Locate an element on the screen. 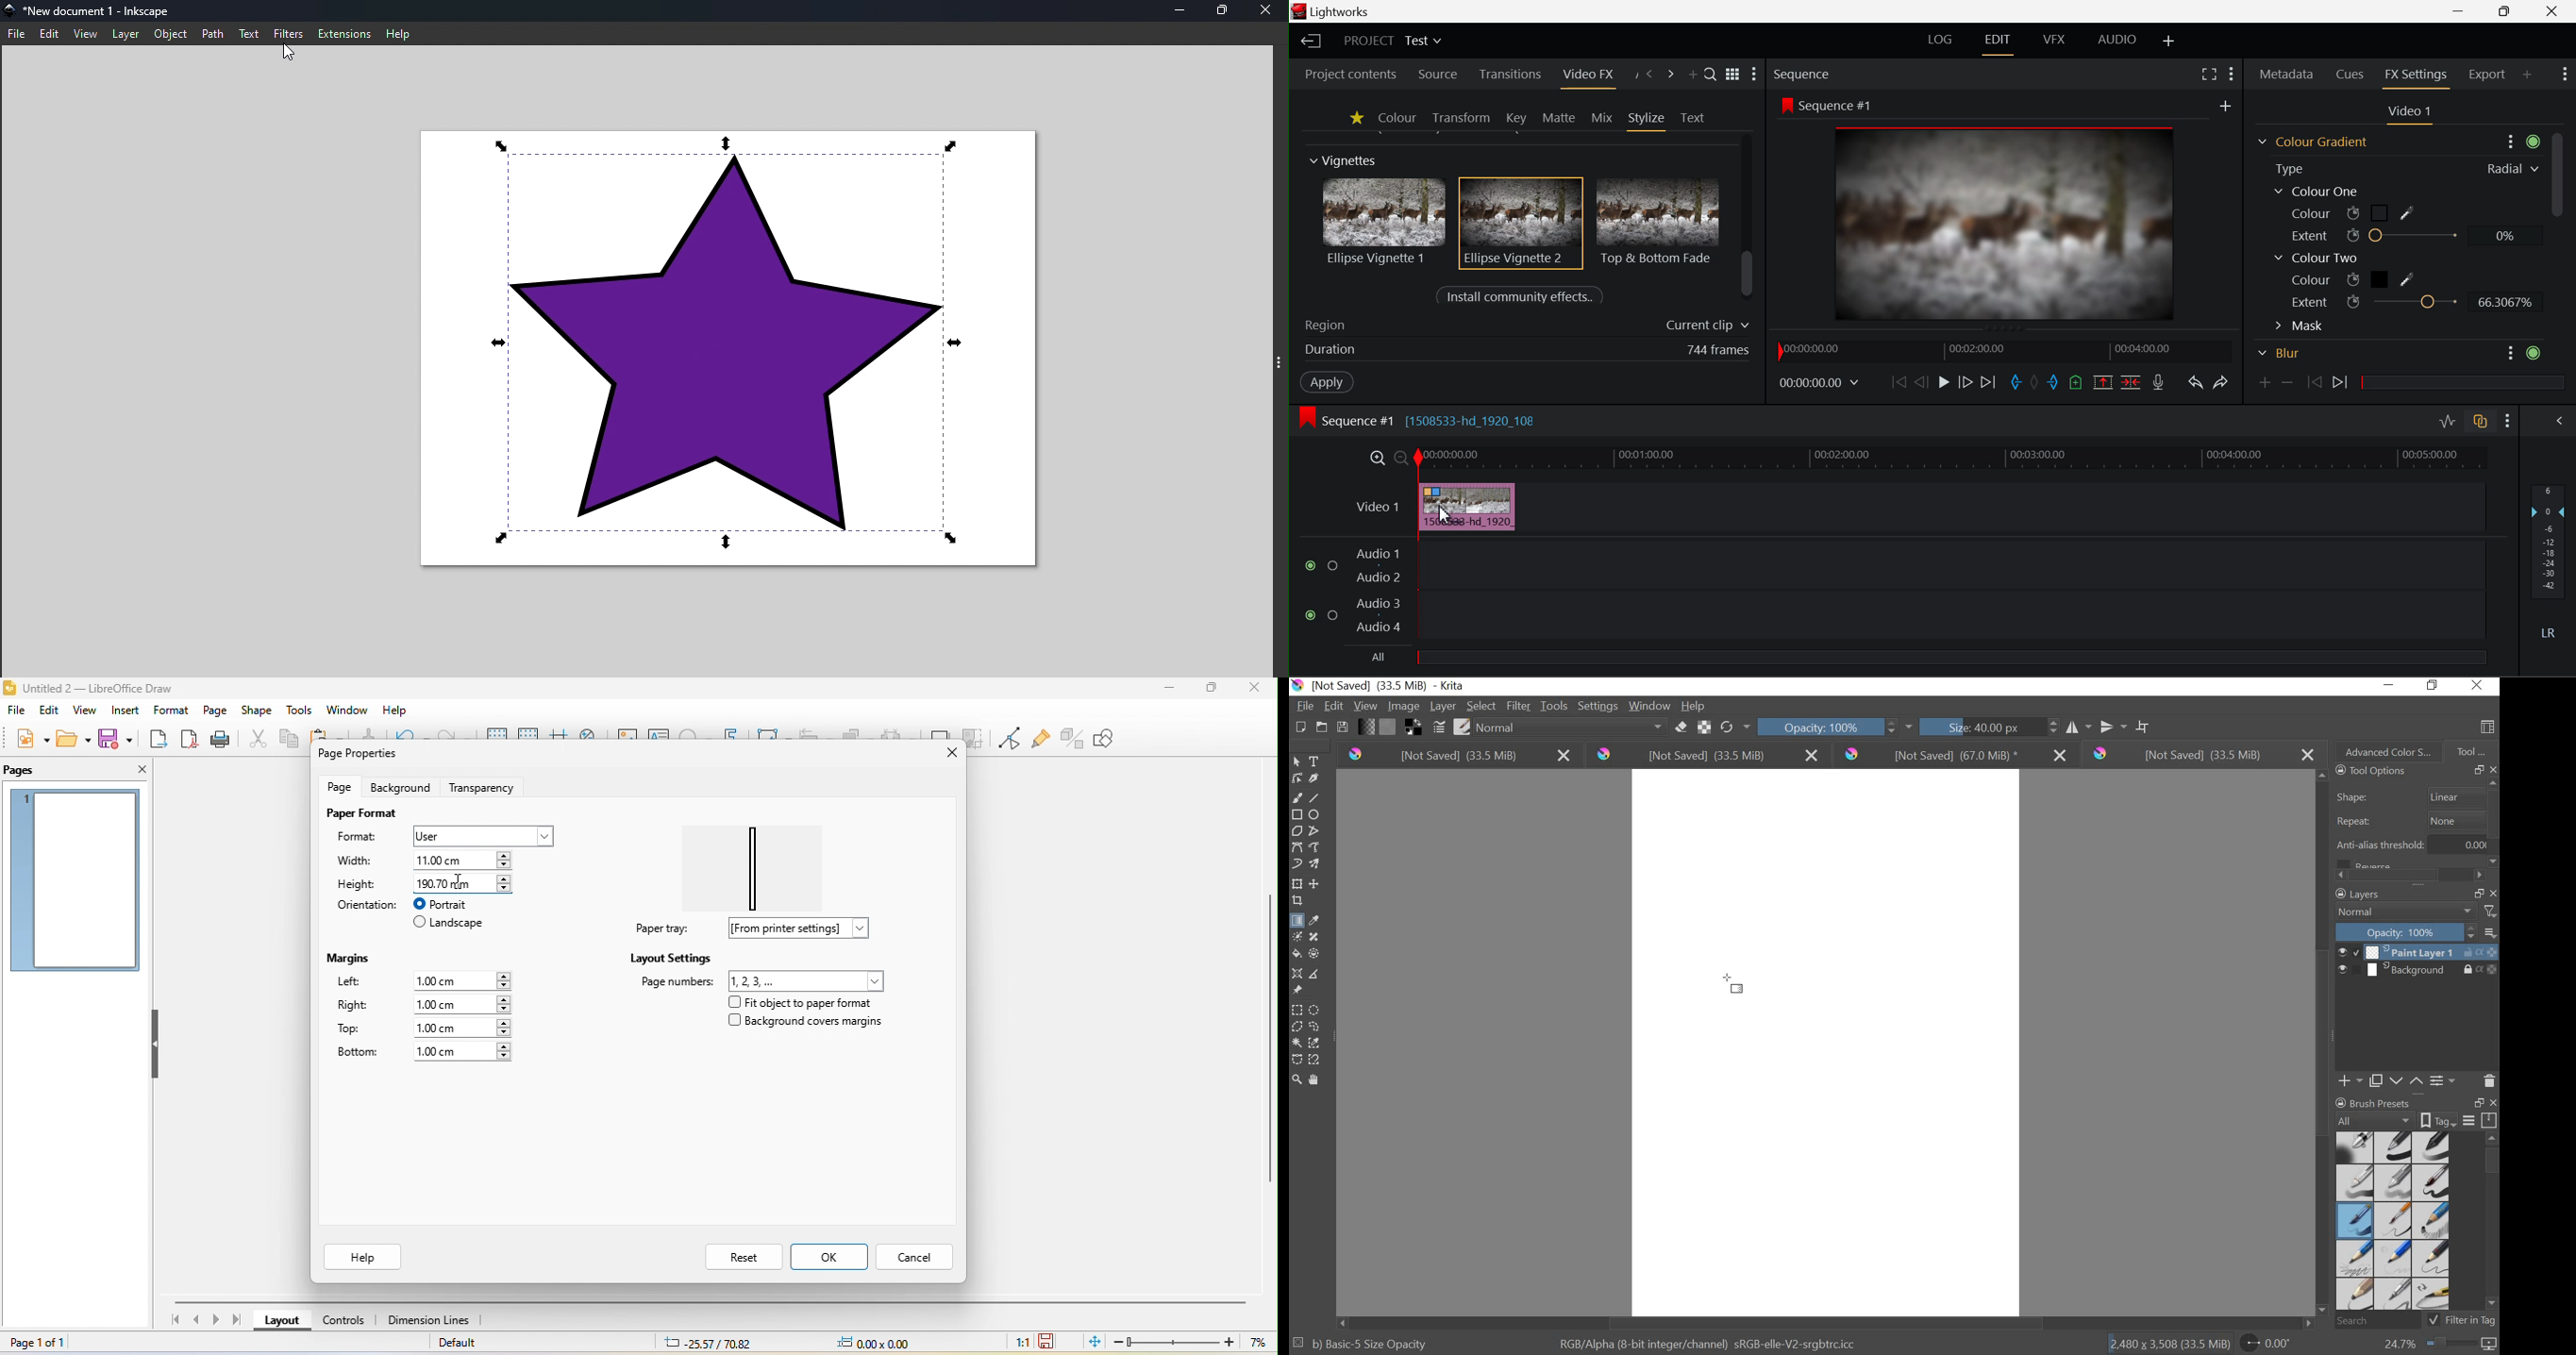 The width and height of the screenshot is (2576, 1372). FILTERS is located at coordinates (2490, 911).